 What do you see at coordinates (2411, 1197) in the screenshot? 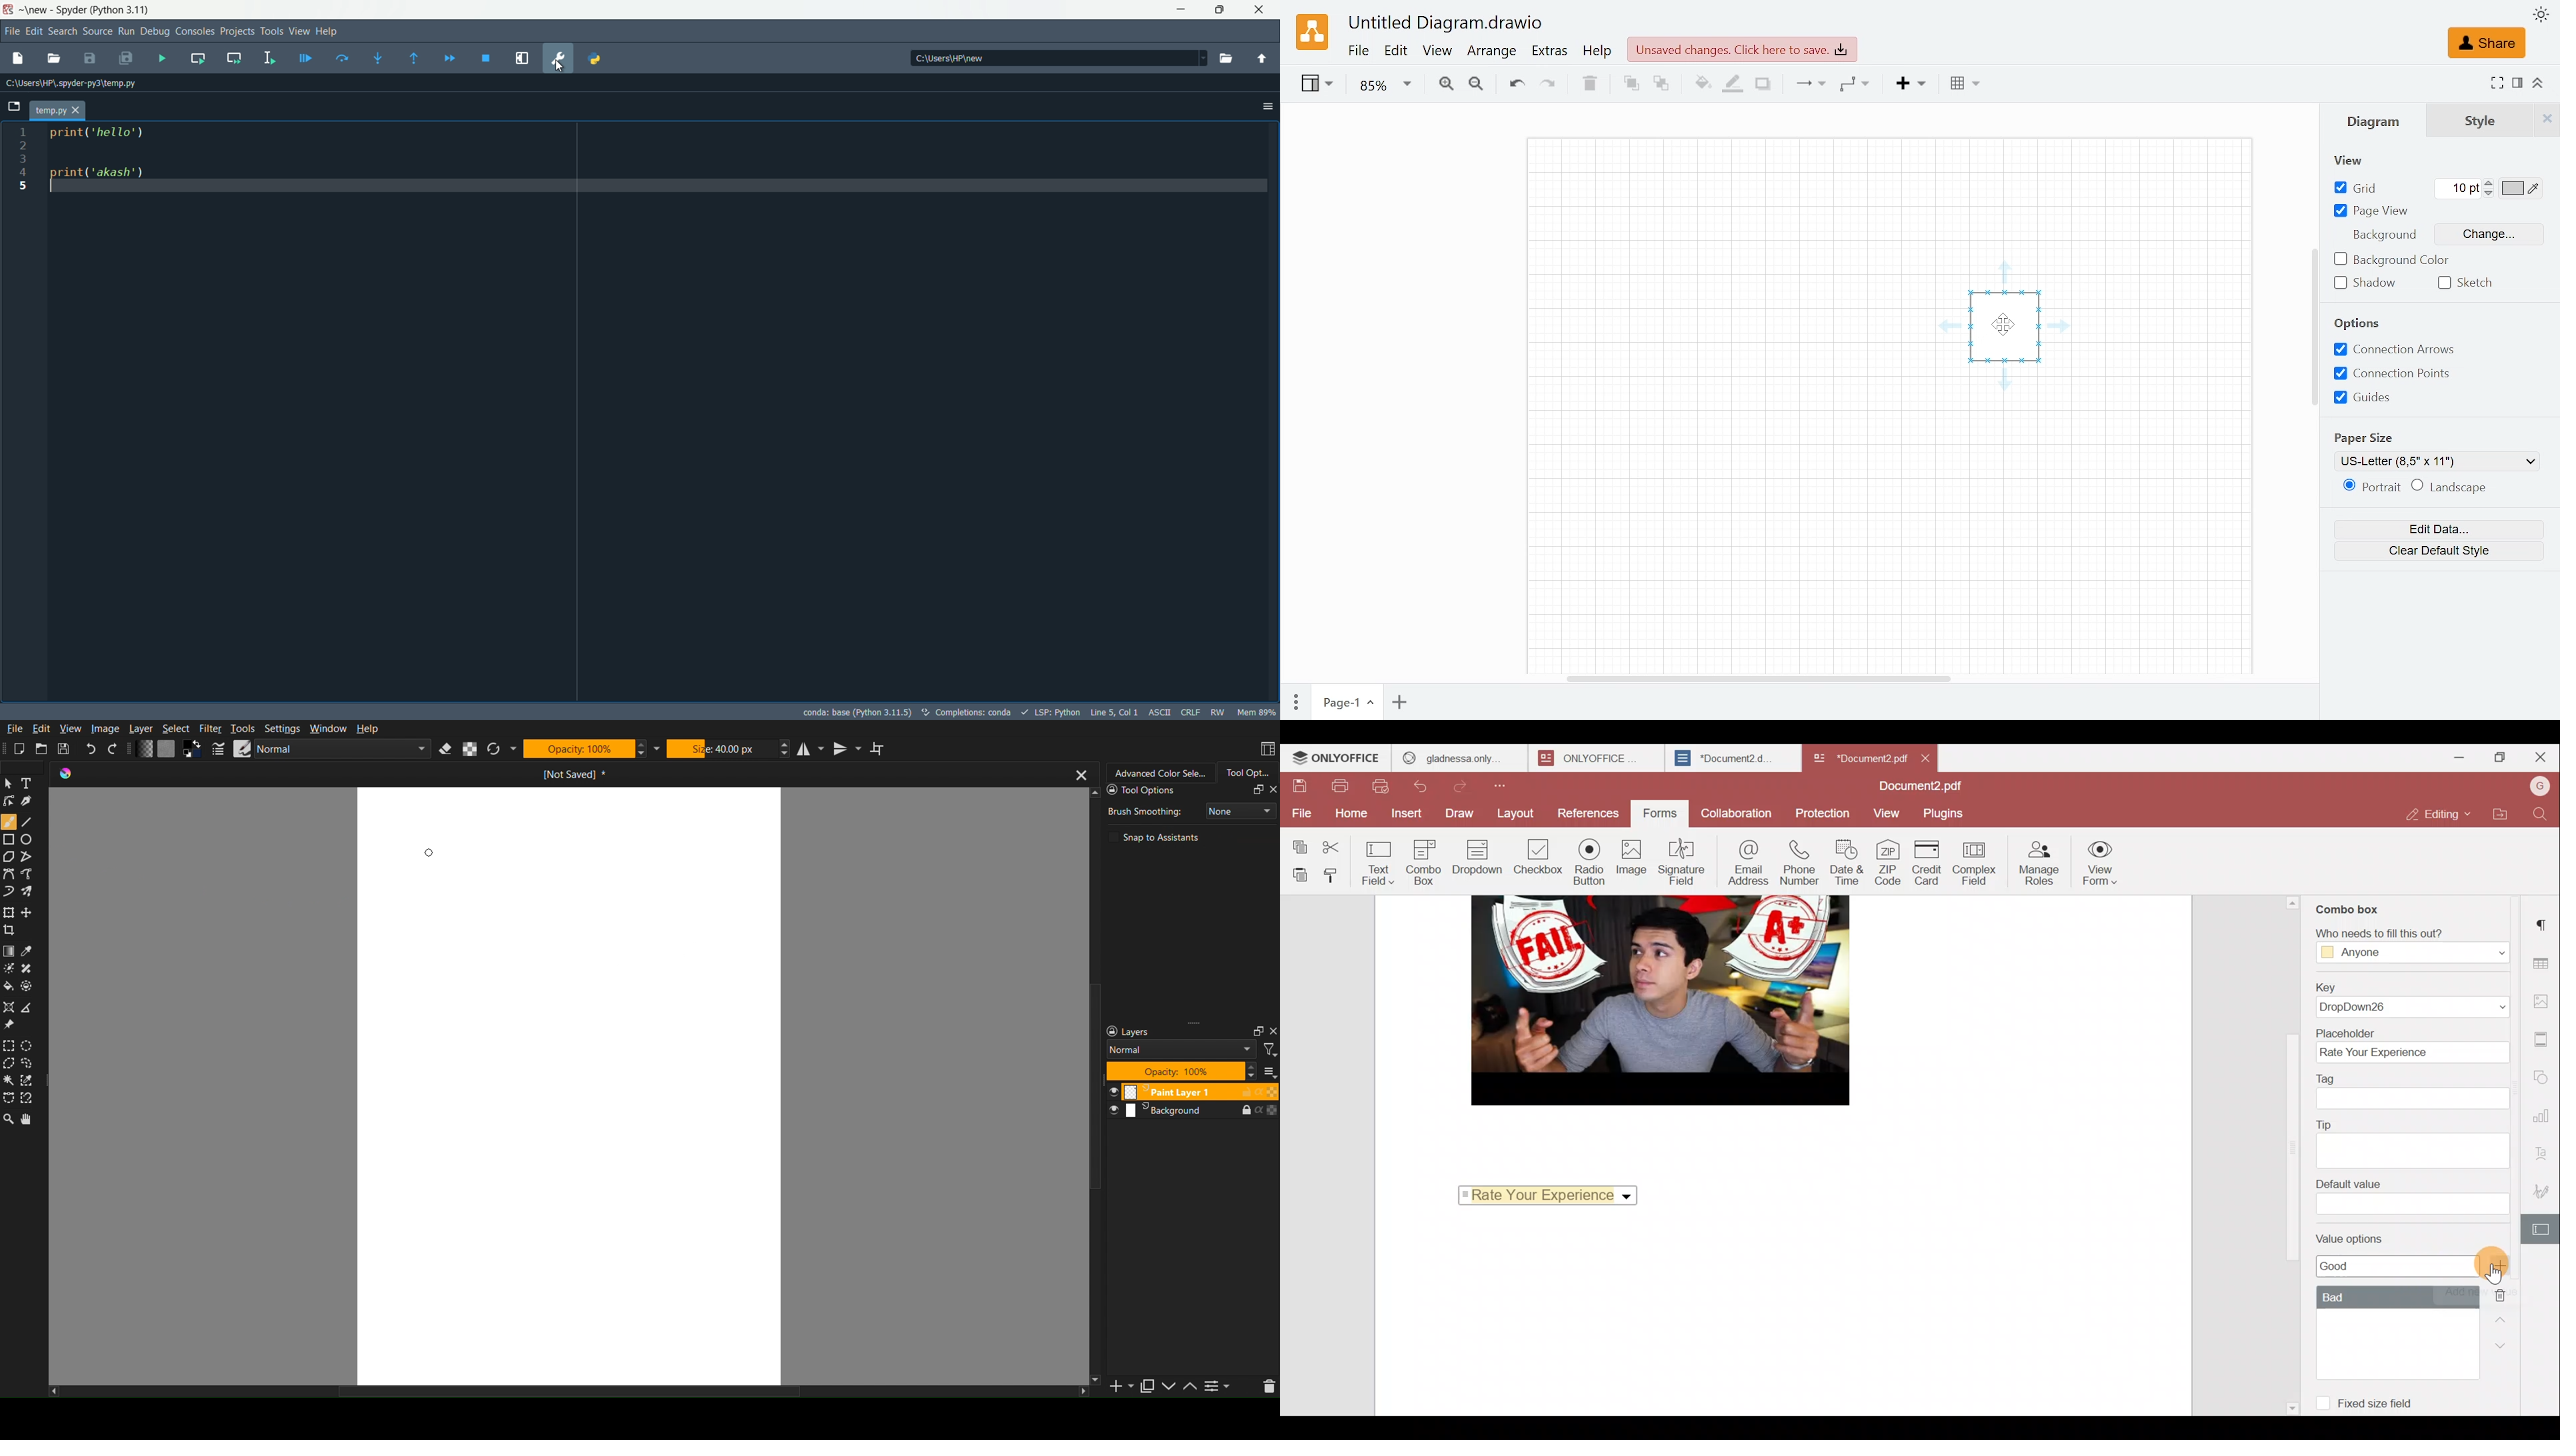
I see `Default value` at bounding box center [2411, 1197].